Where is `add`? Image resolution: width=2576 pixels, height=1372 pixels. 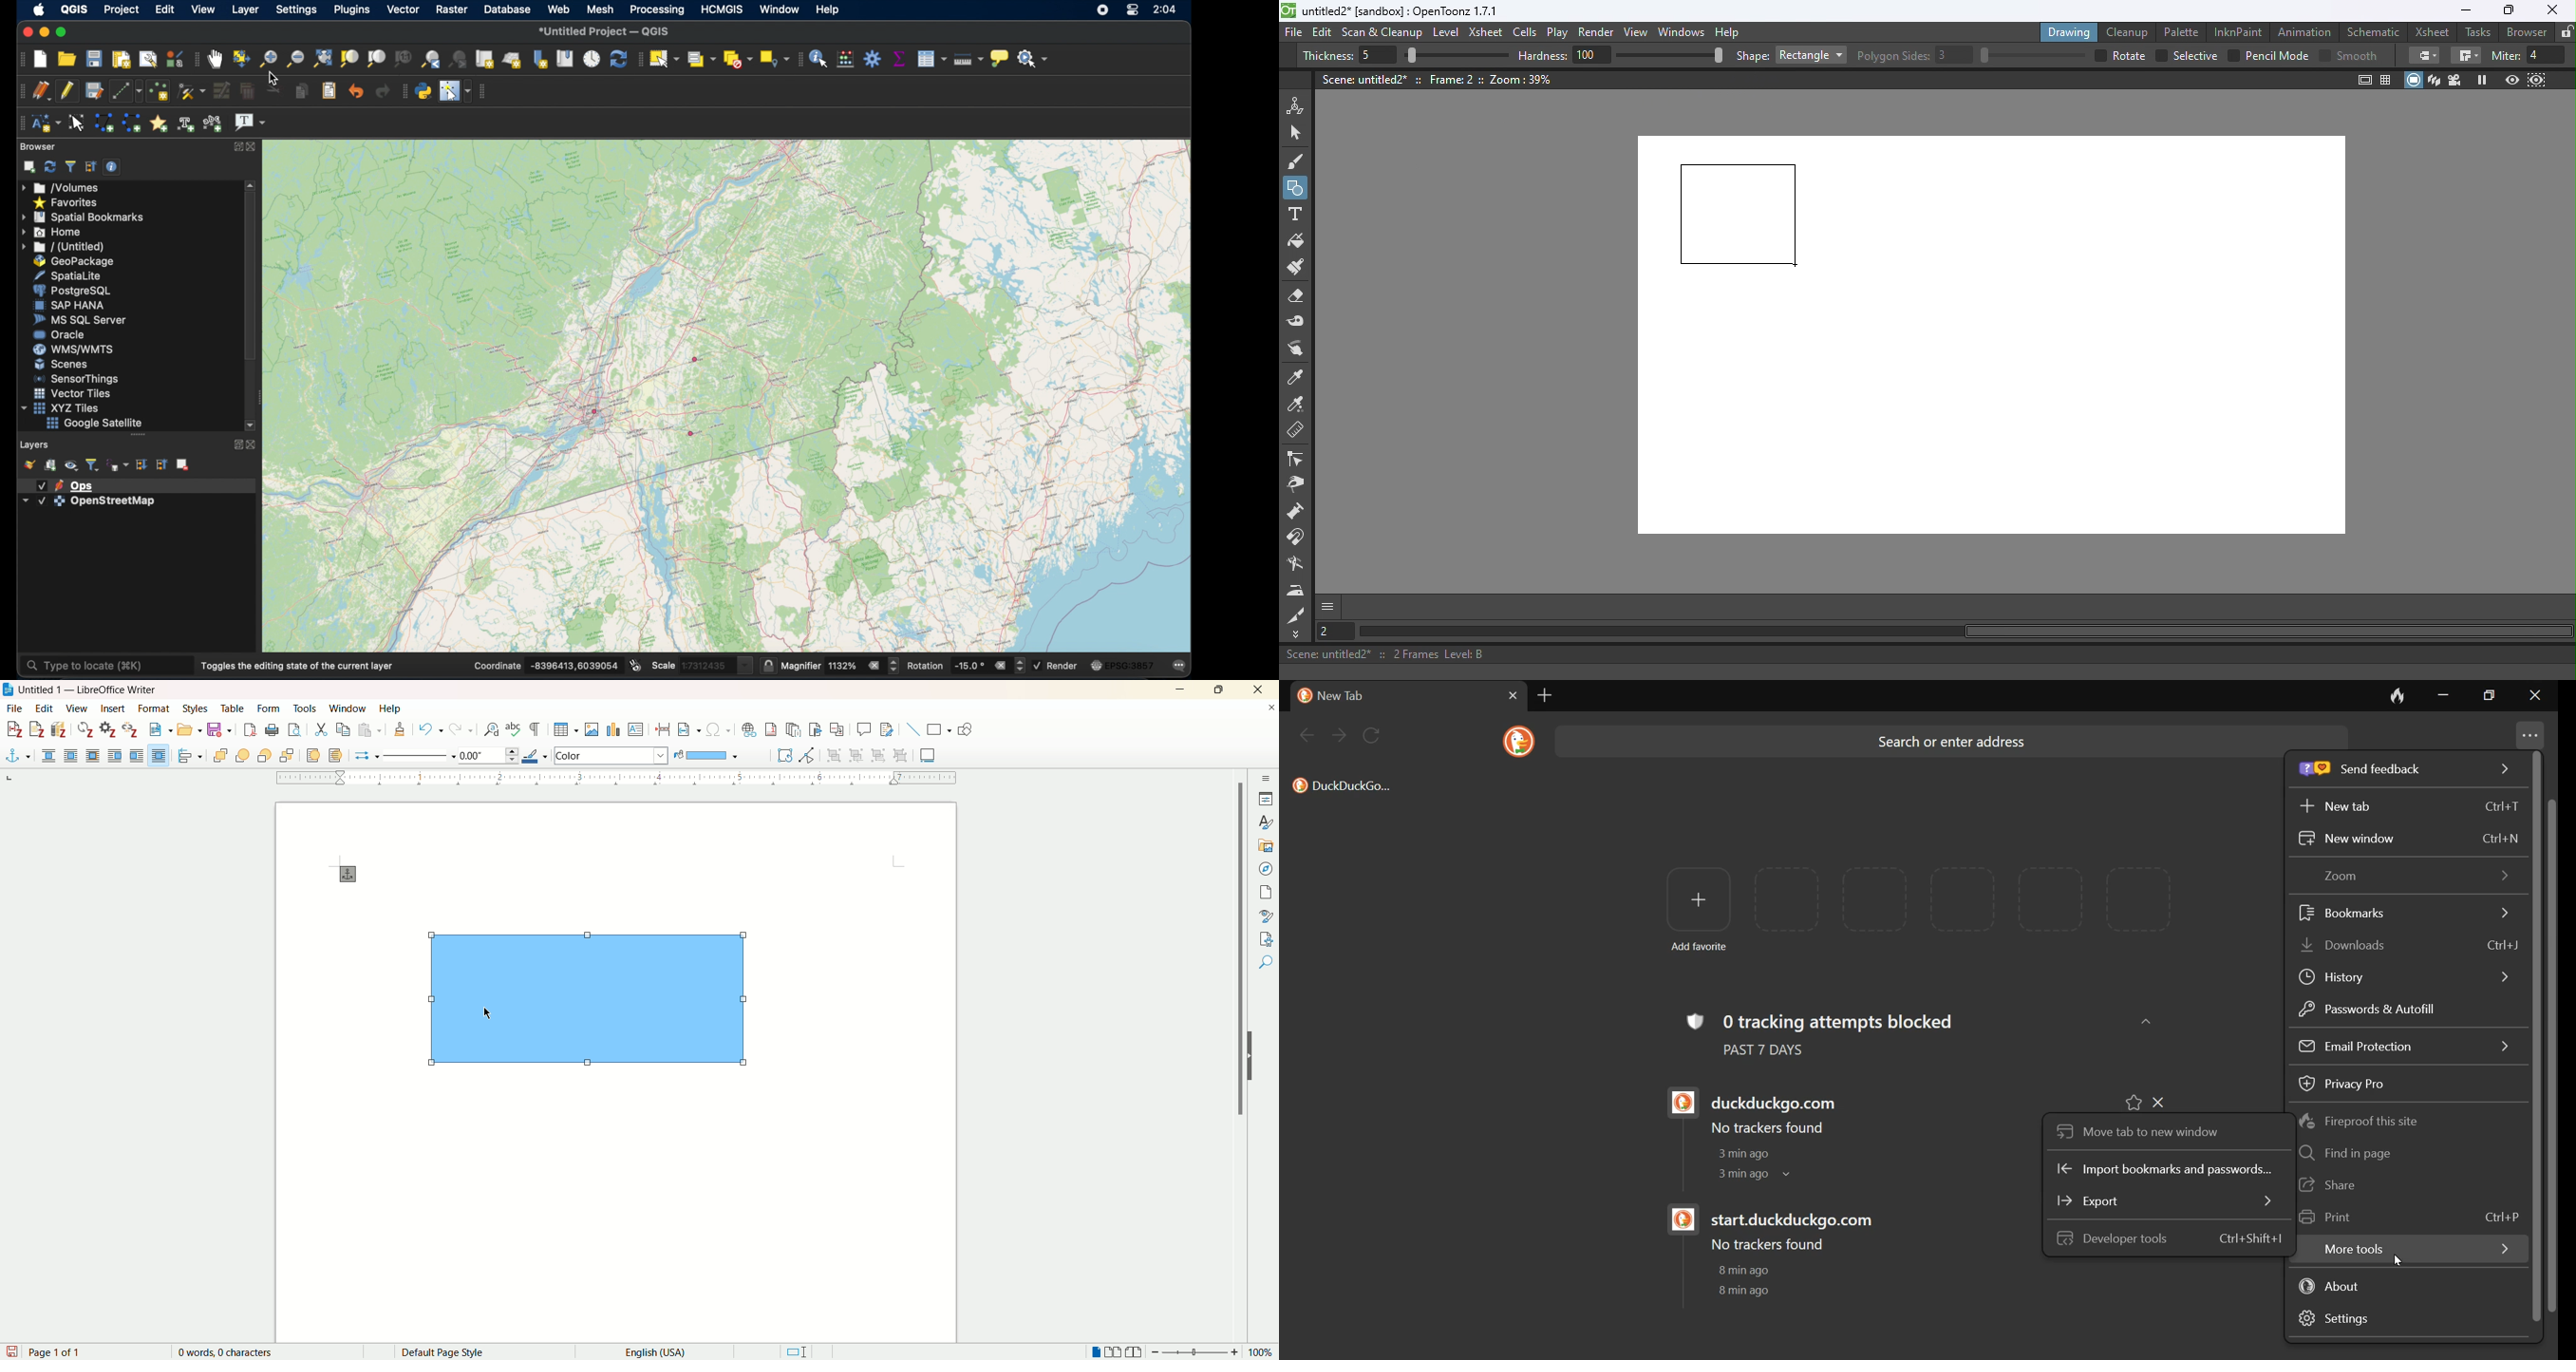 add is located at coordinates (1693, 899).